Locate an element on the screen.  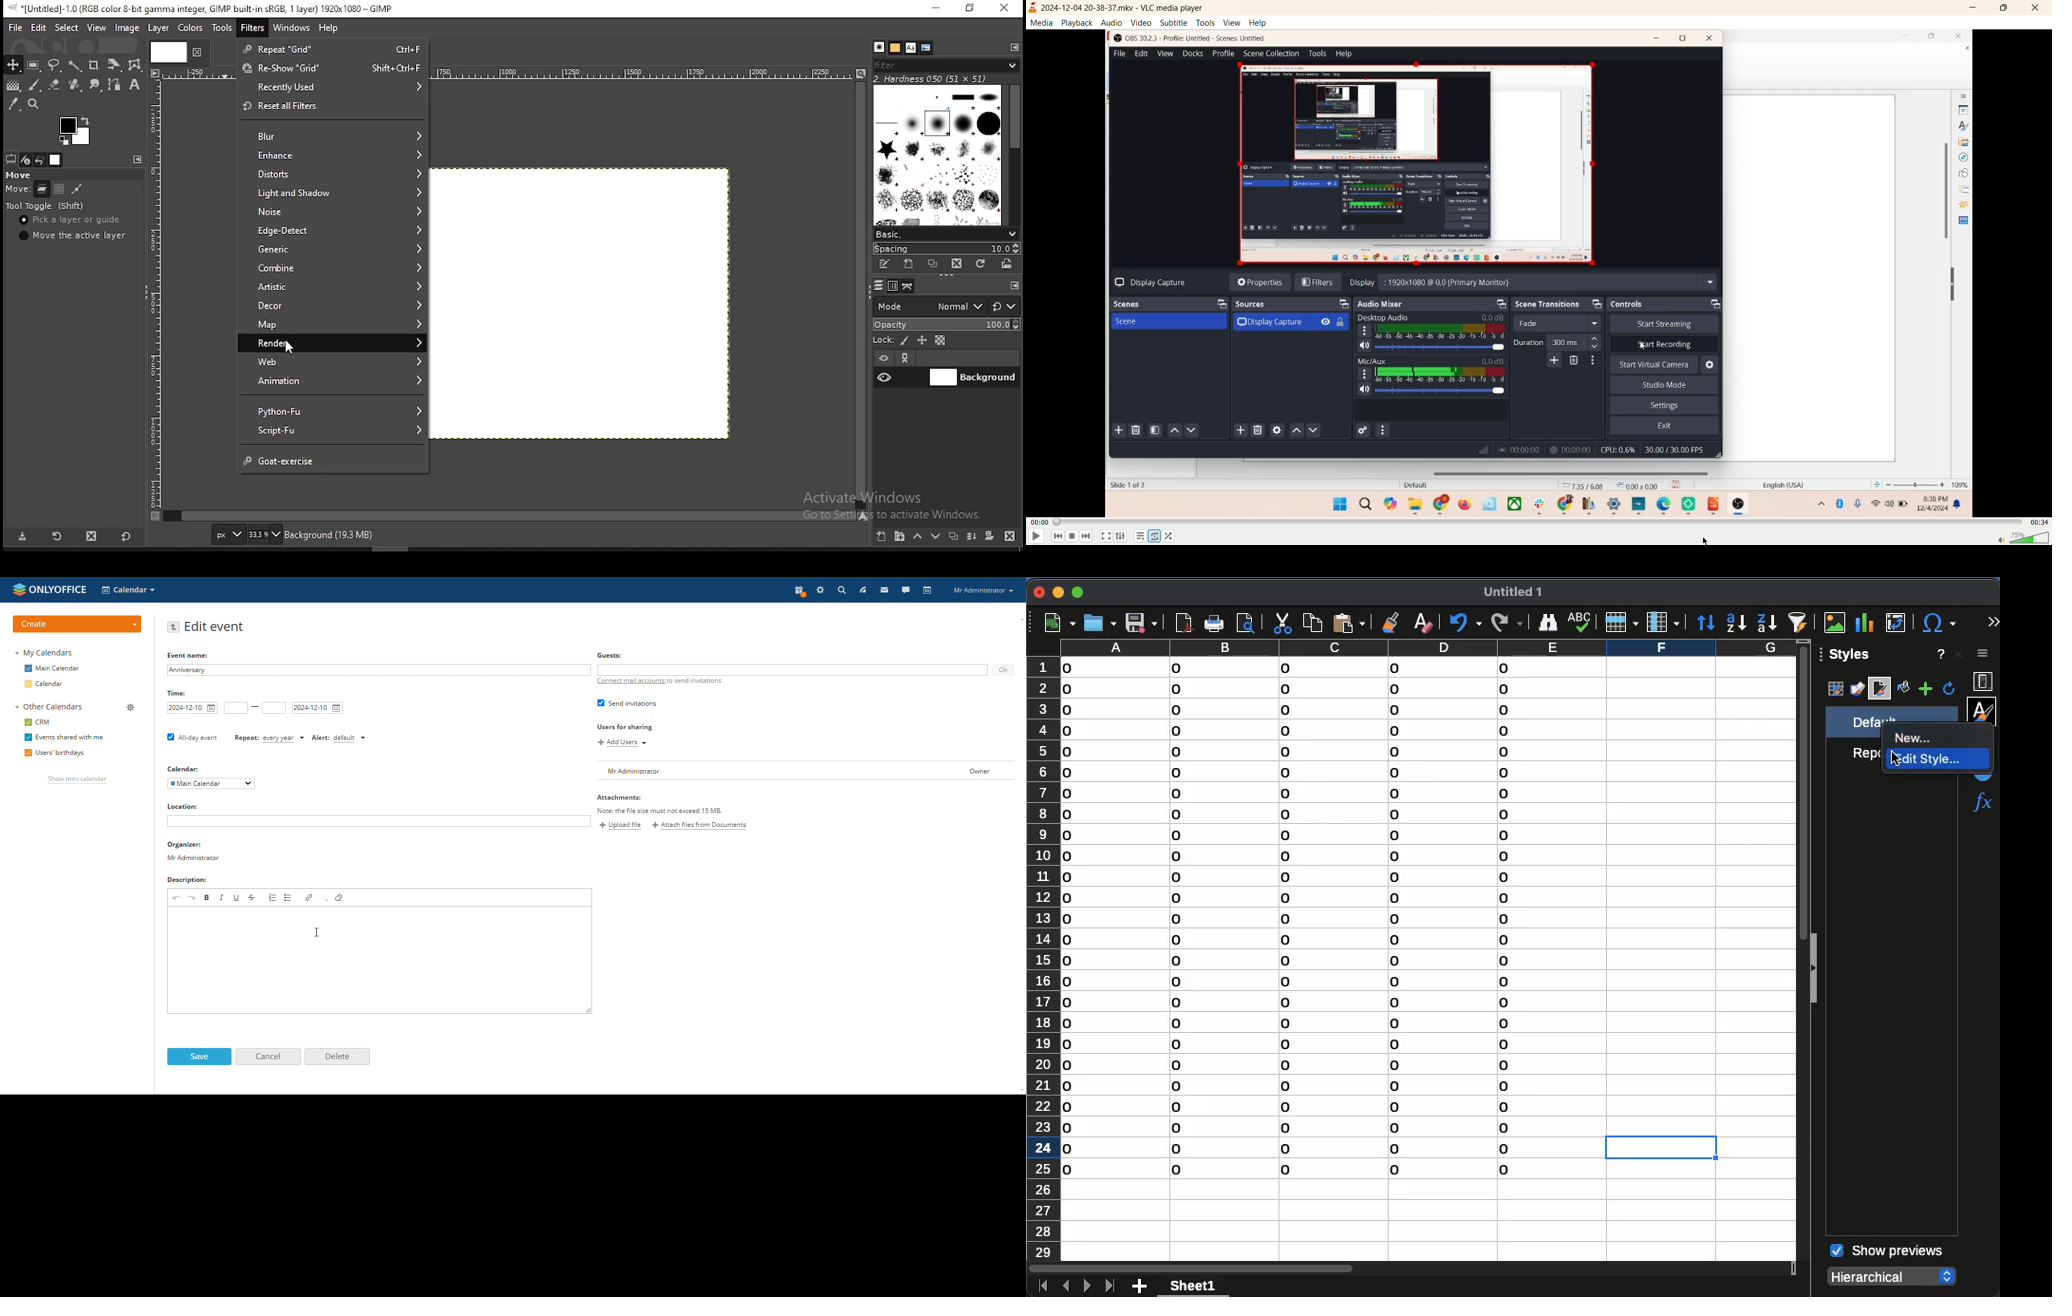
device status is located at coordinates (26, 160).